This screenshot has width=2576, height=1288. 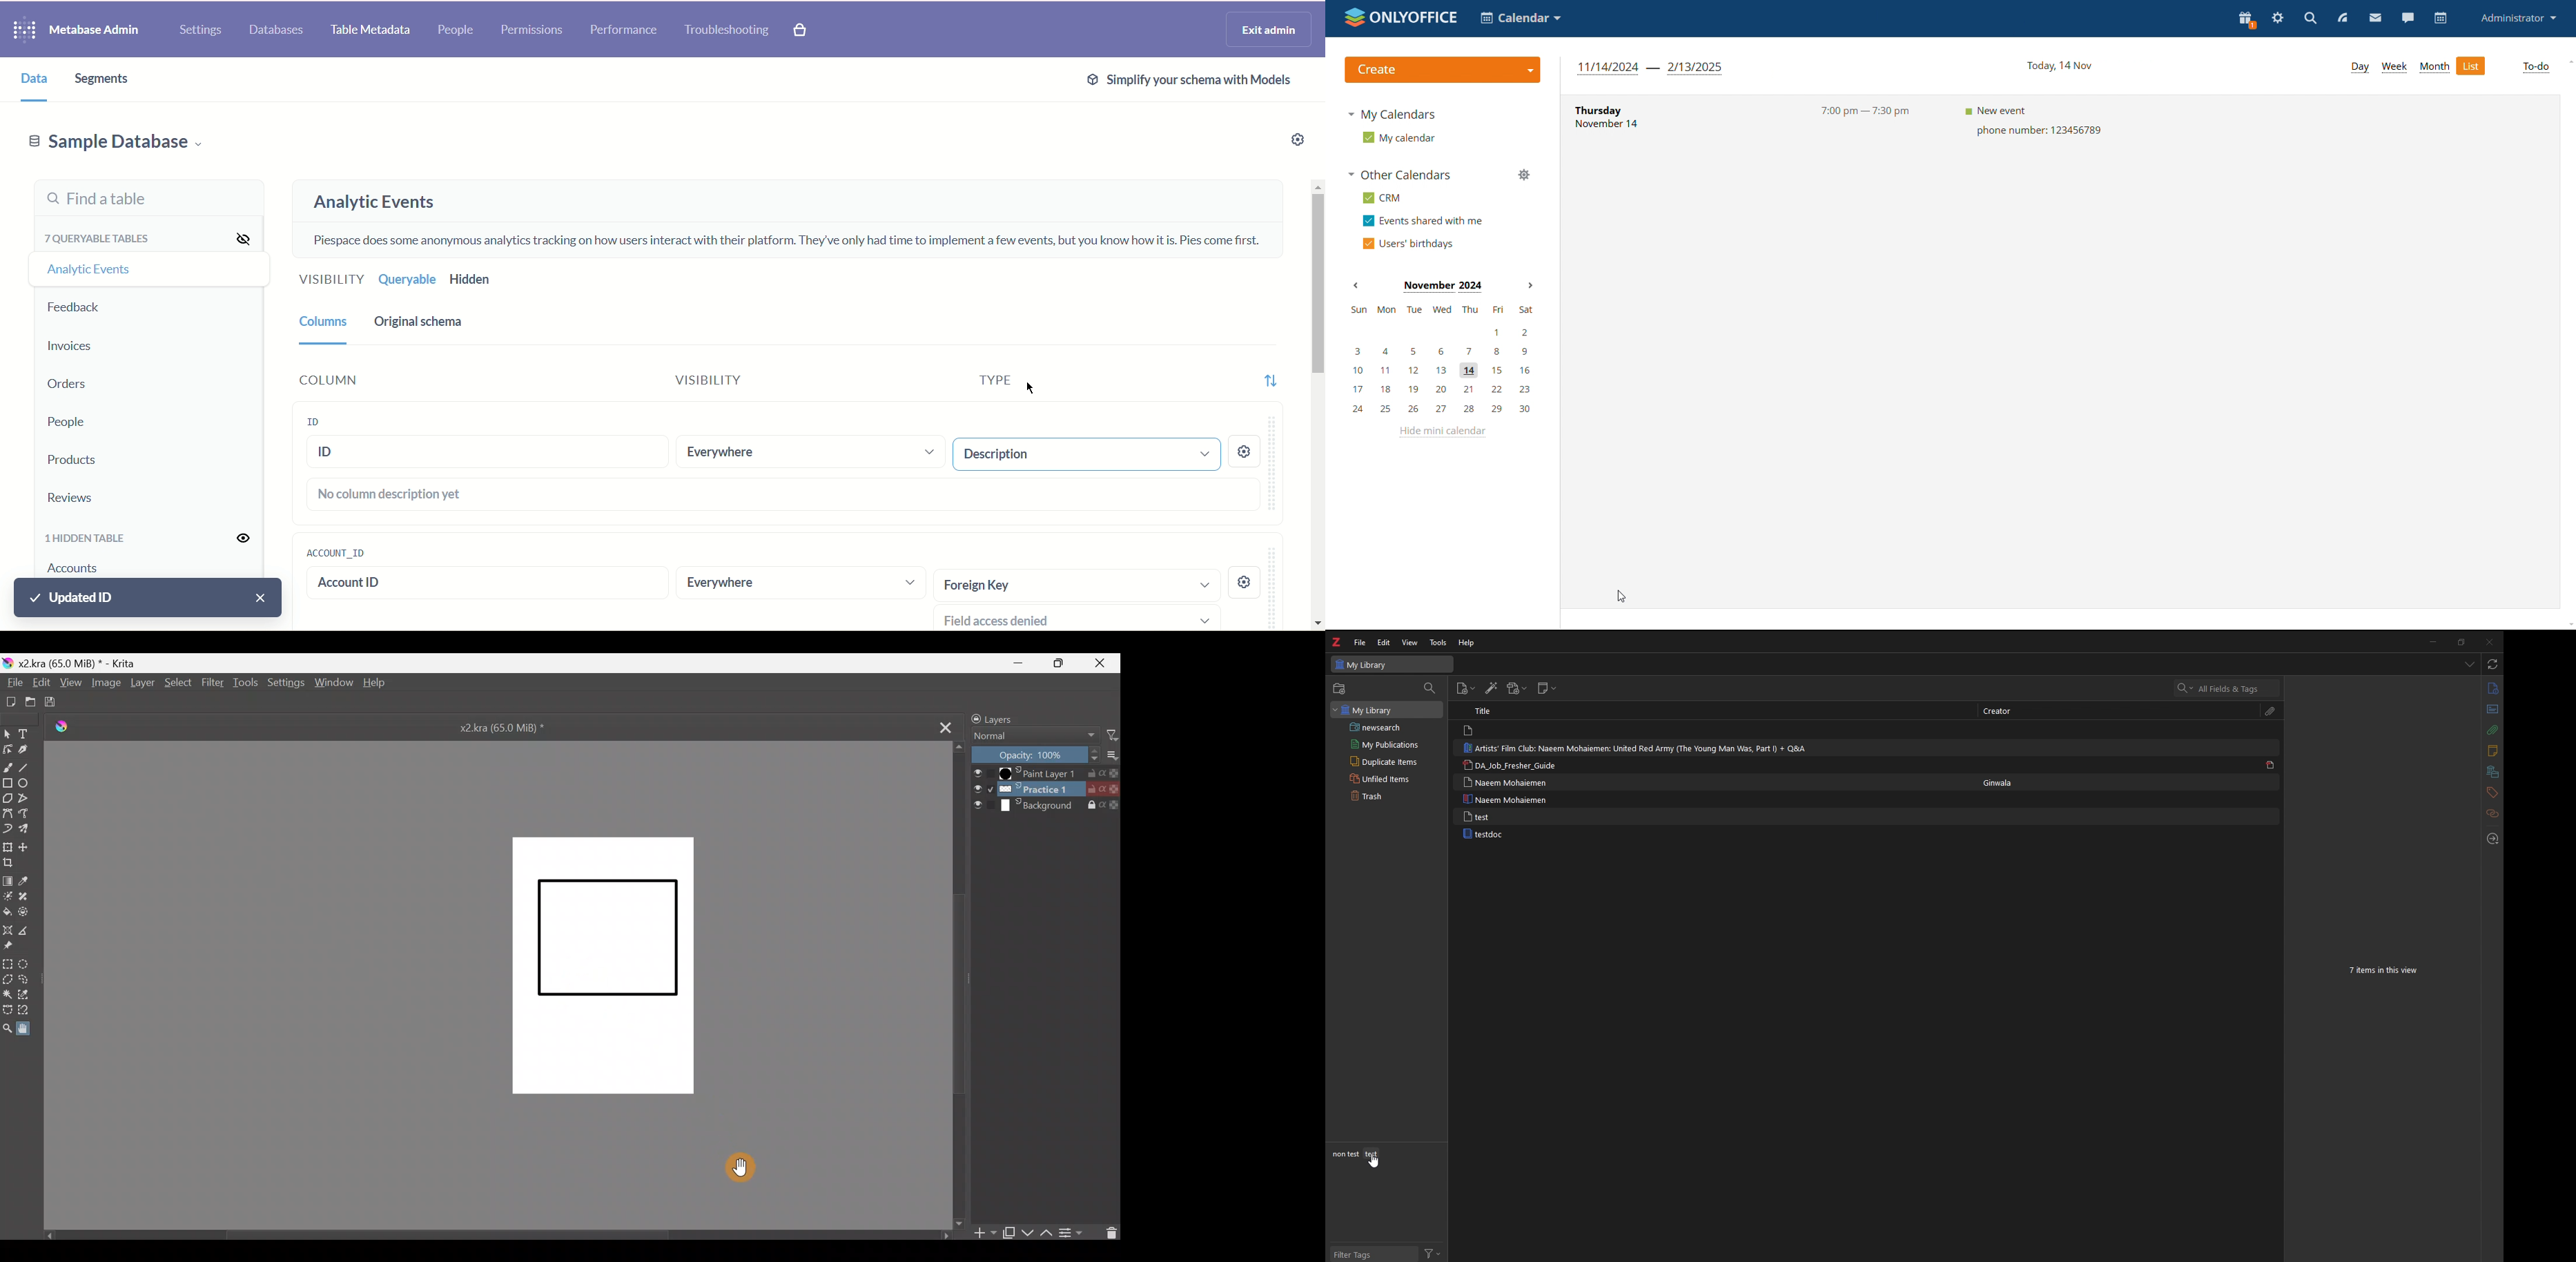 I want to click on sort, so click(x=1272, y=380).